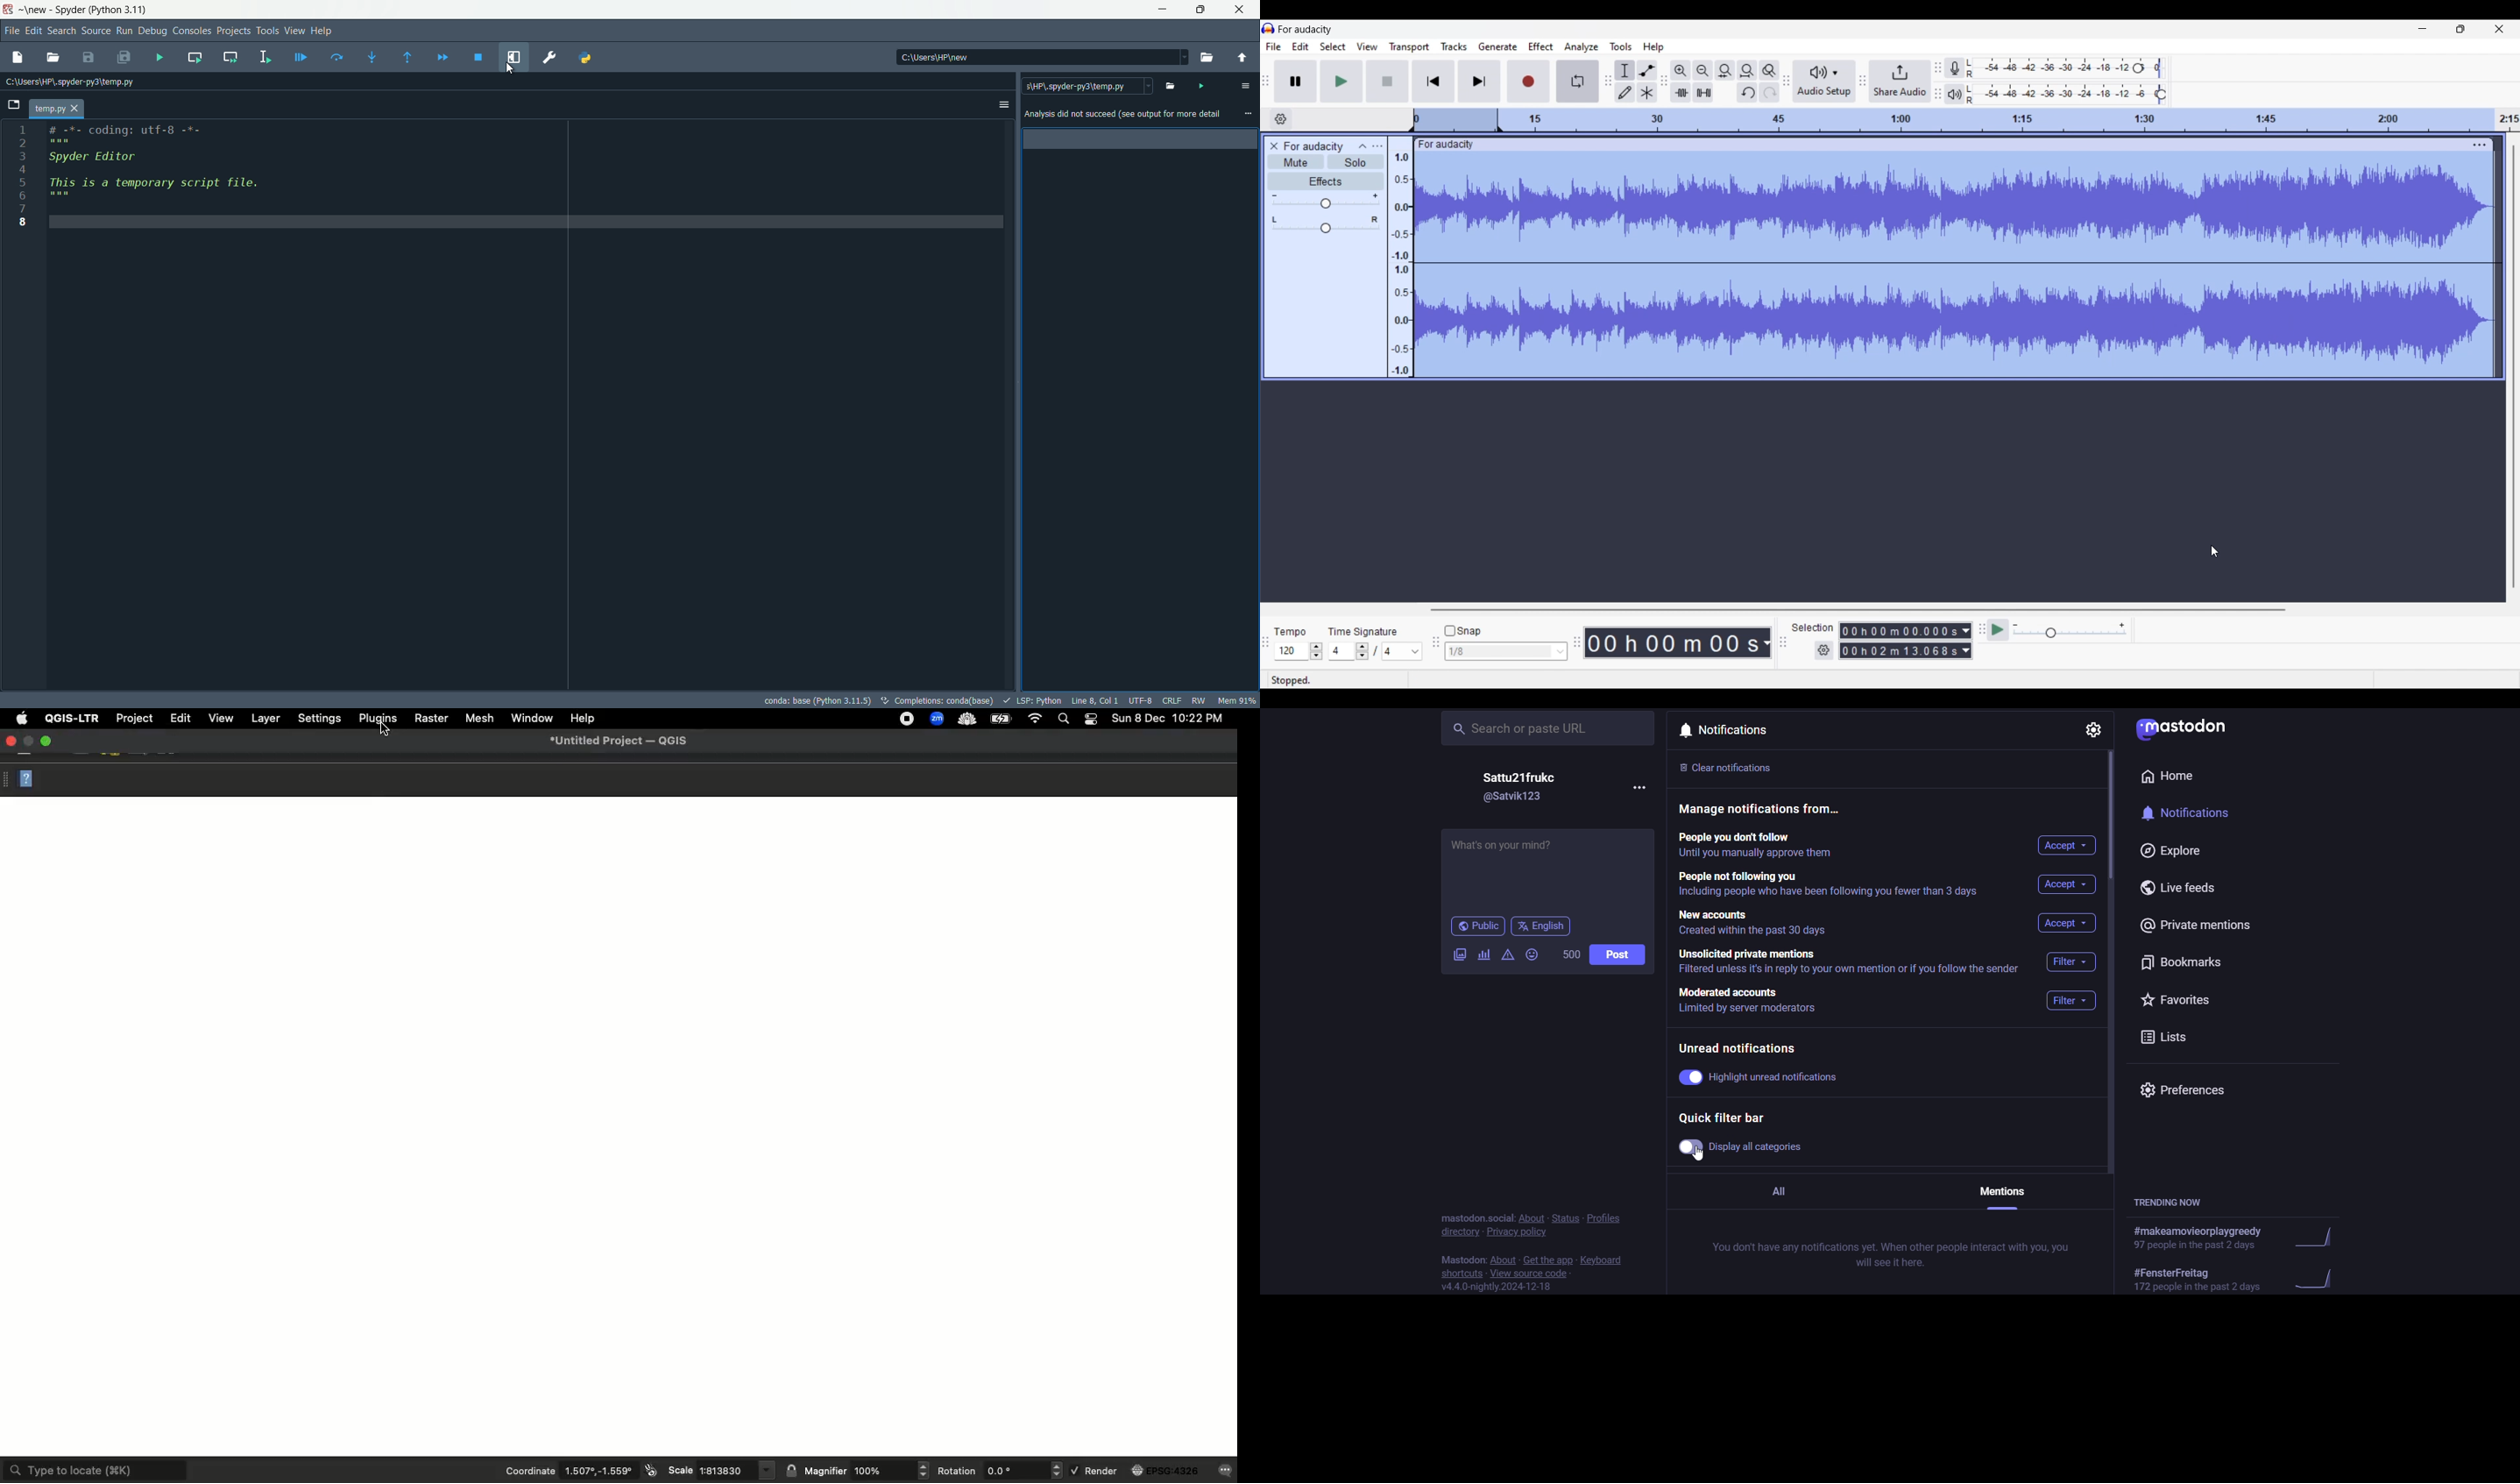 This screenshot has width=2520, height=1484. What do you see at coordinates (944, 701) in the screenshot?
I see `completions: conda(base)` at bounding box center [944, 701].